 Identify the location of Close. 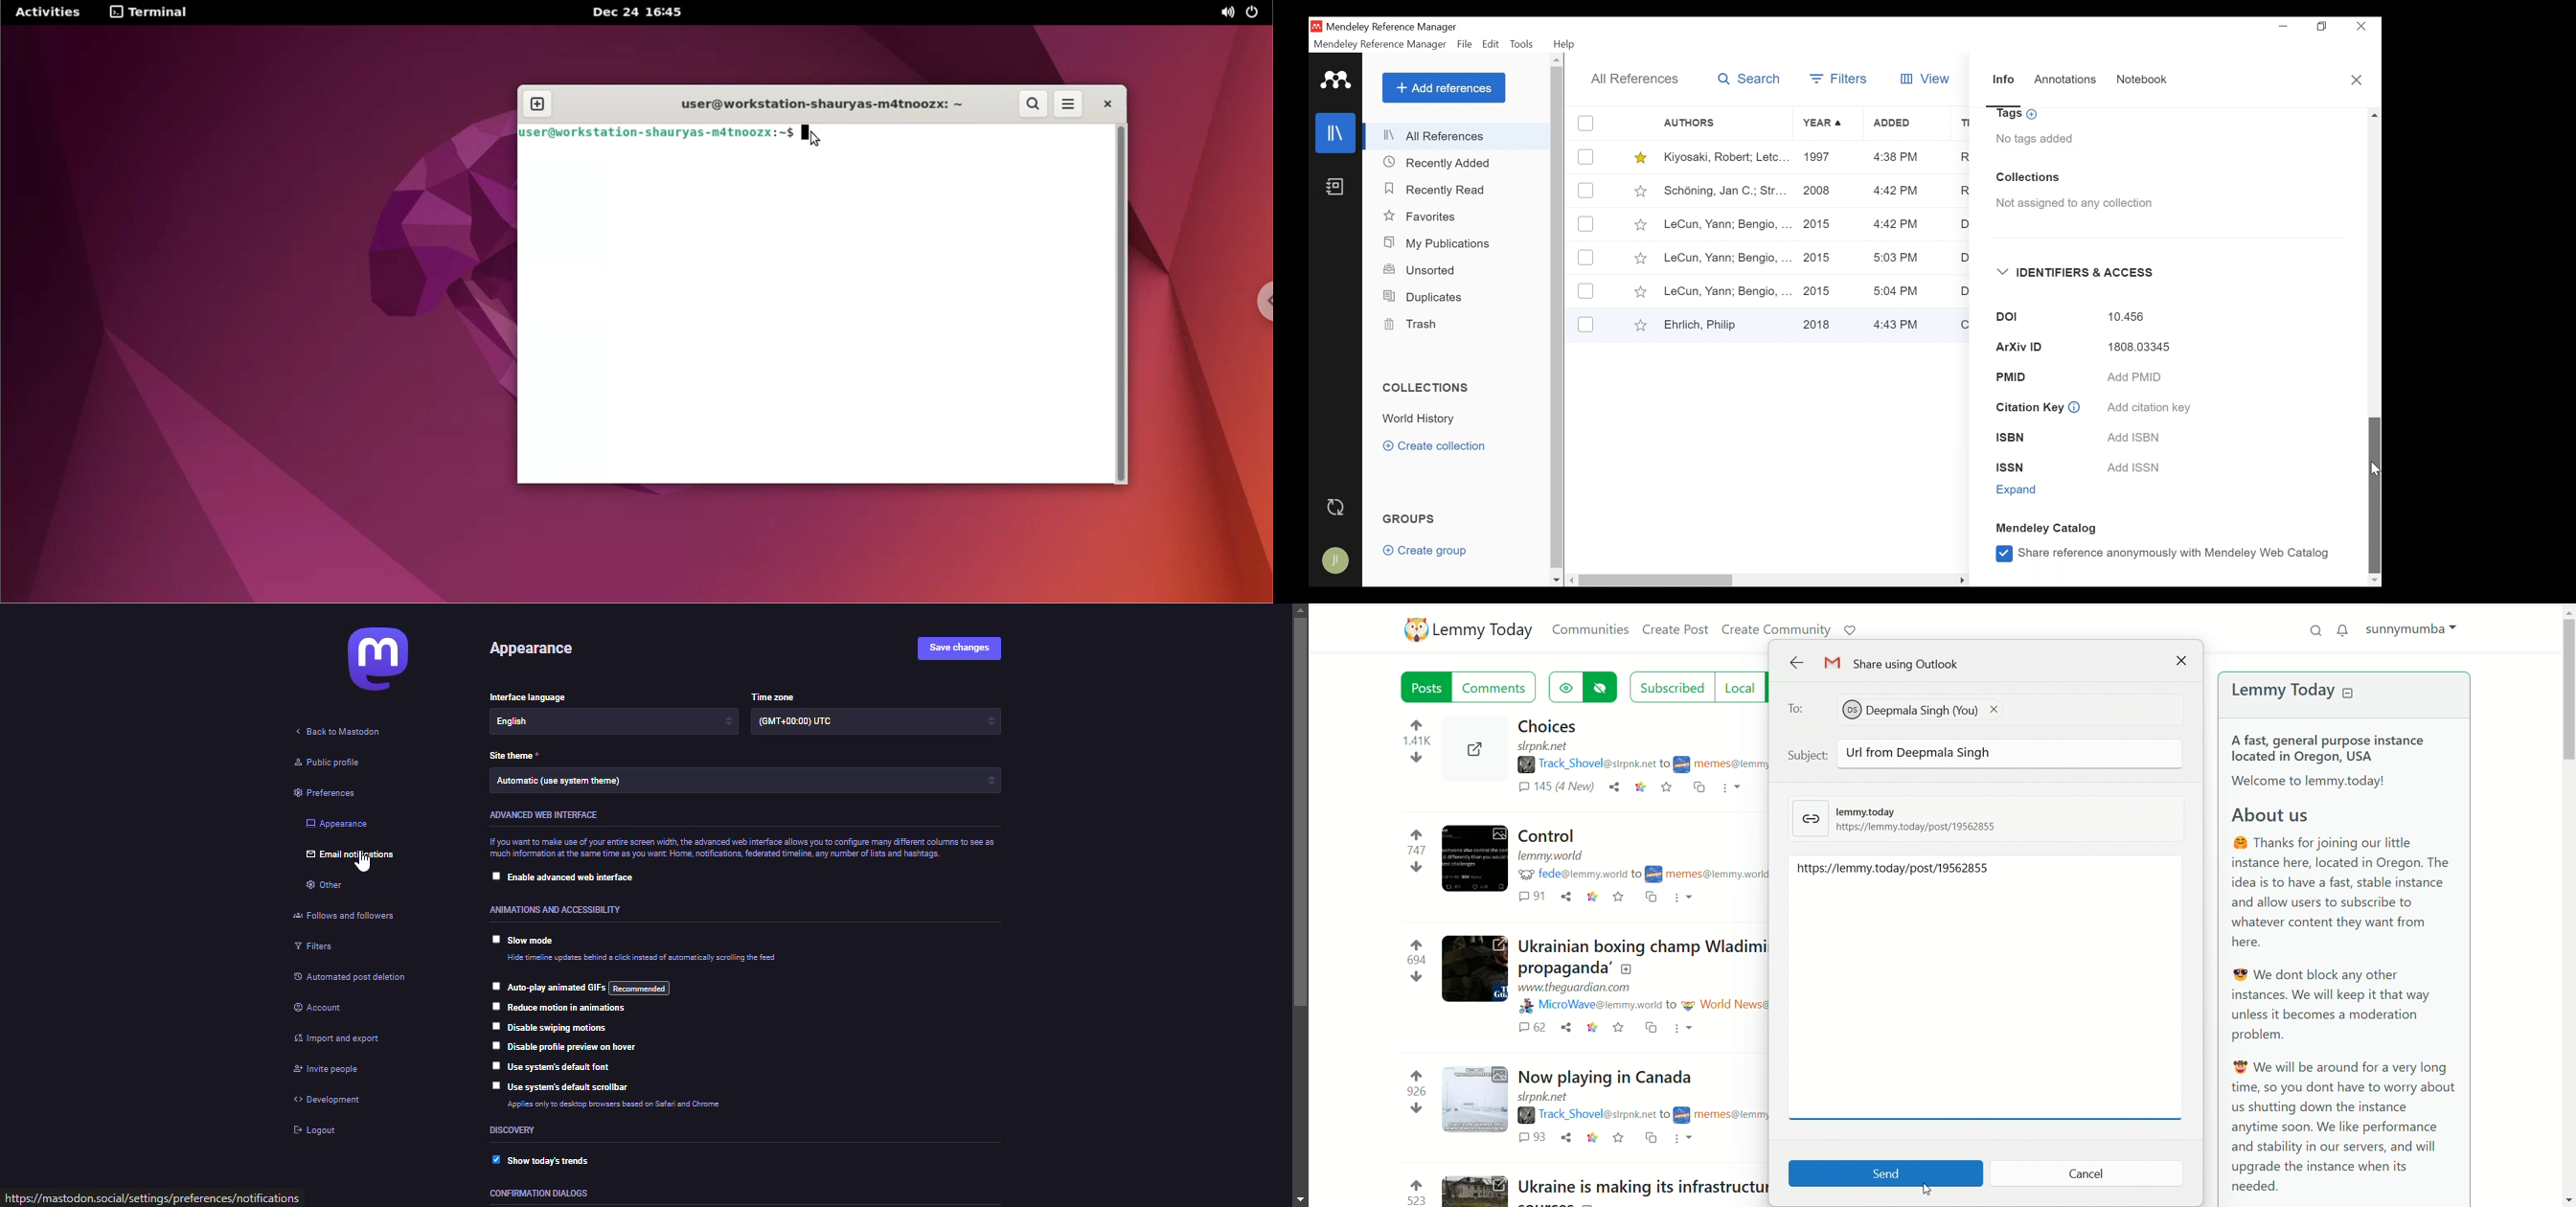
(2356, 79).